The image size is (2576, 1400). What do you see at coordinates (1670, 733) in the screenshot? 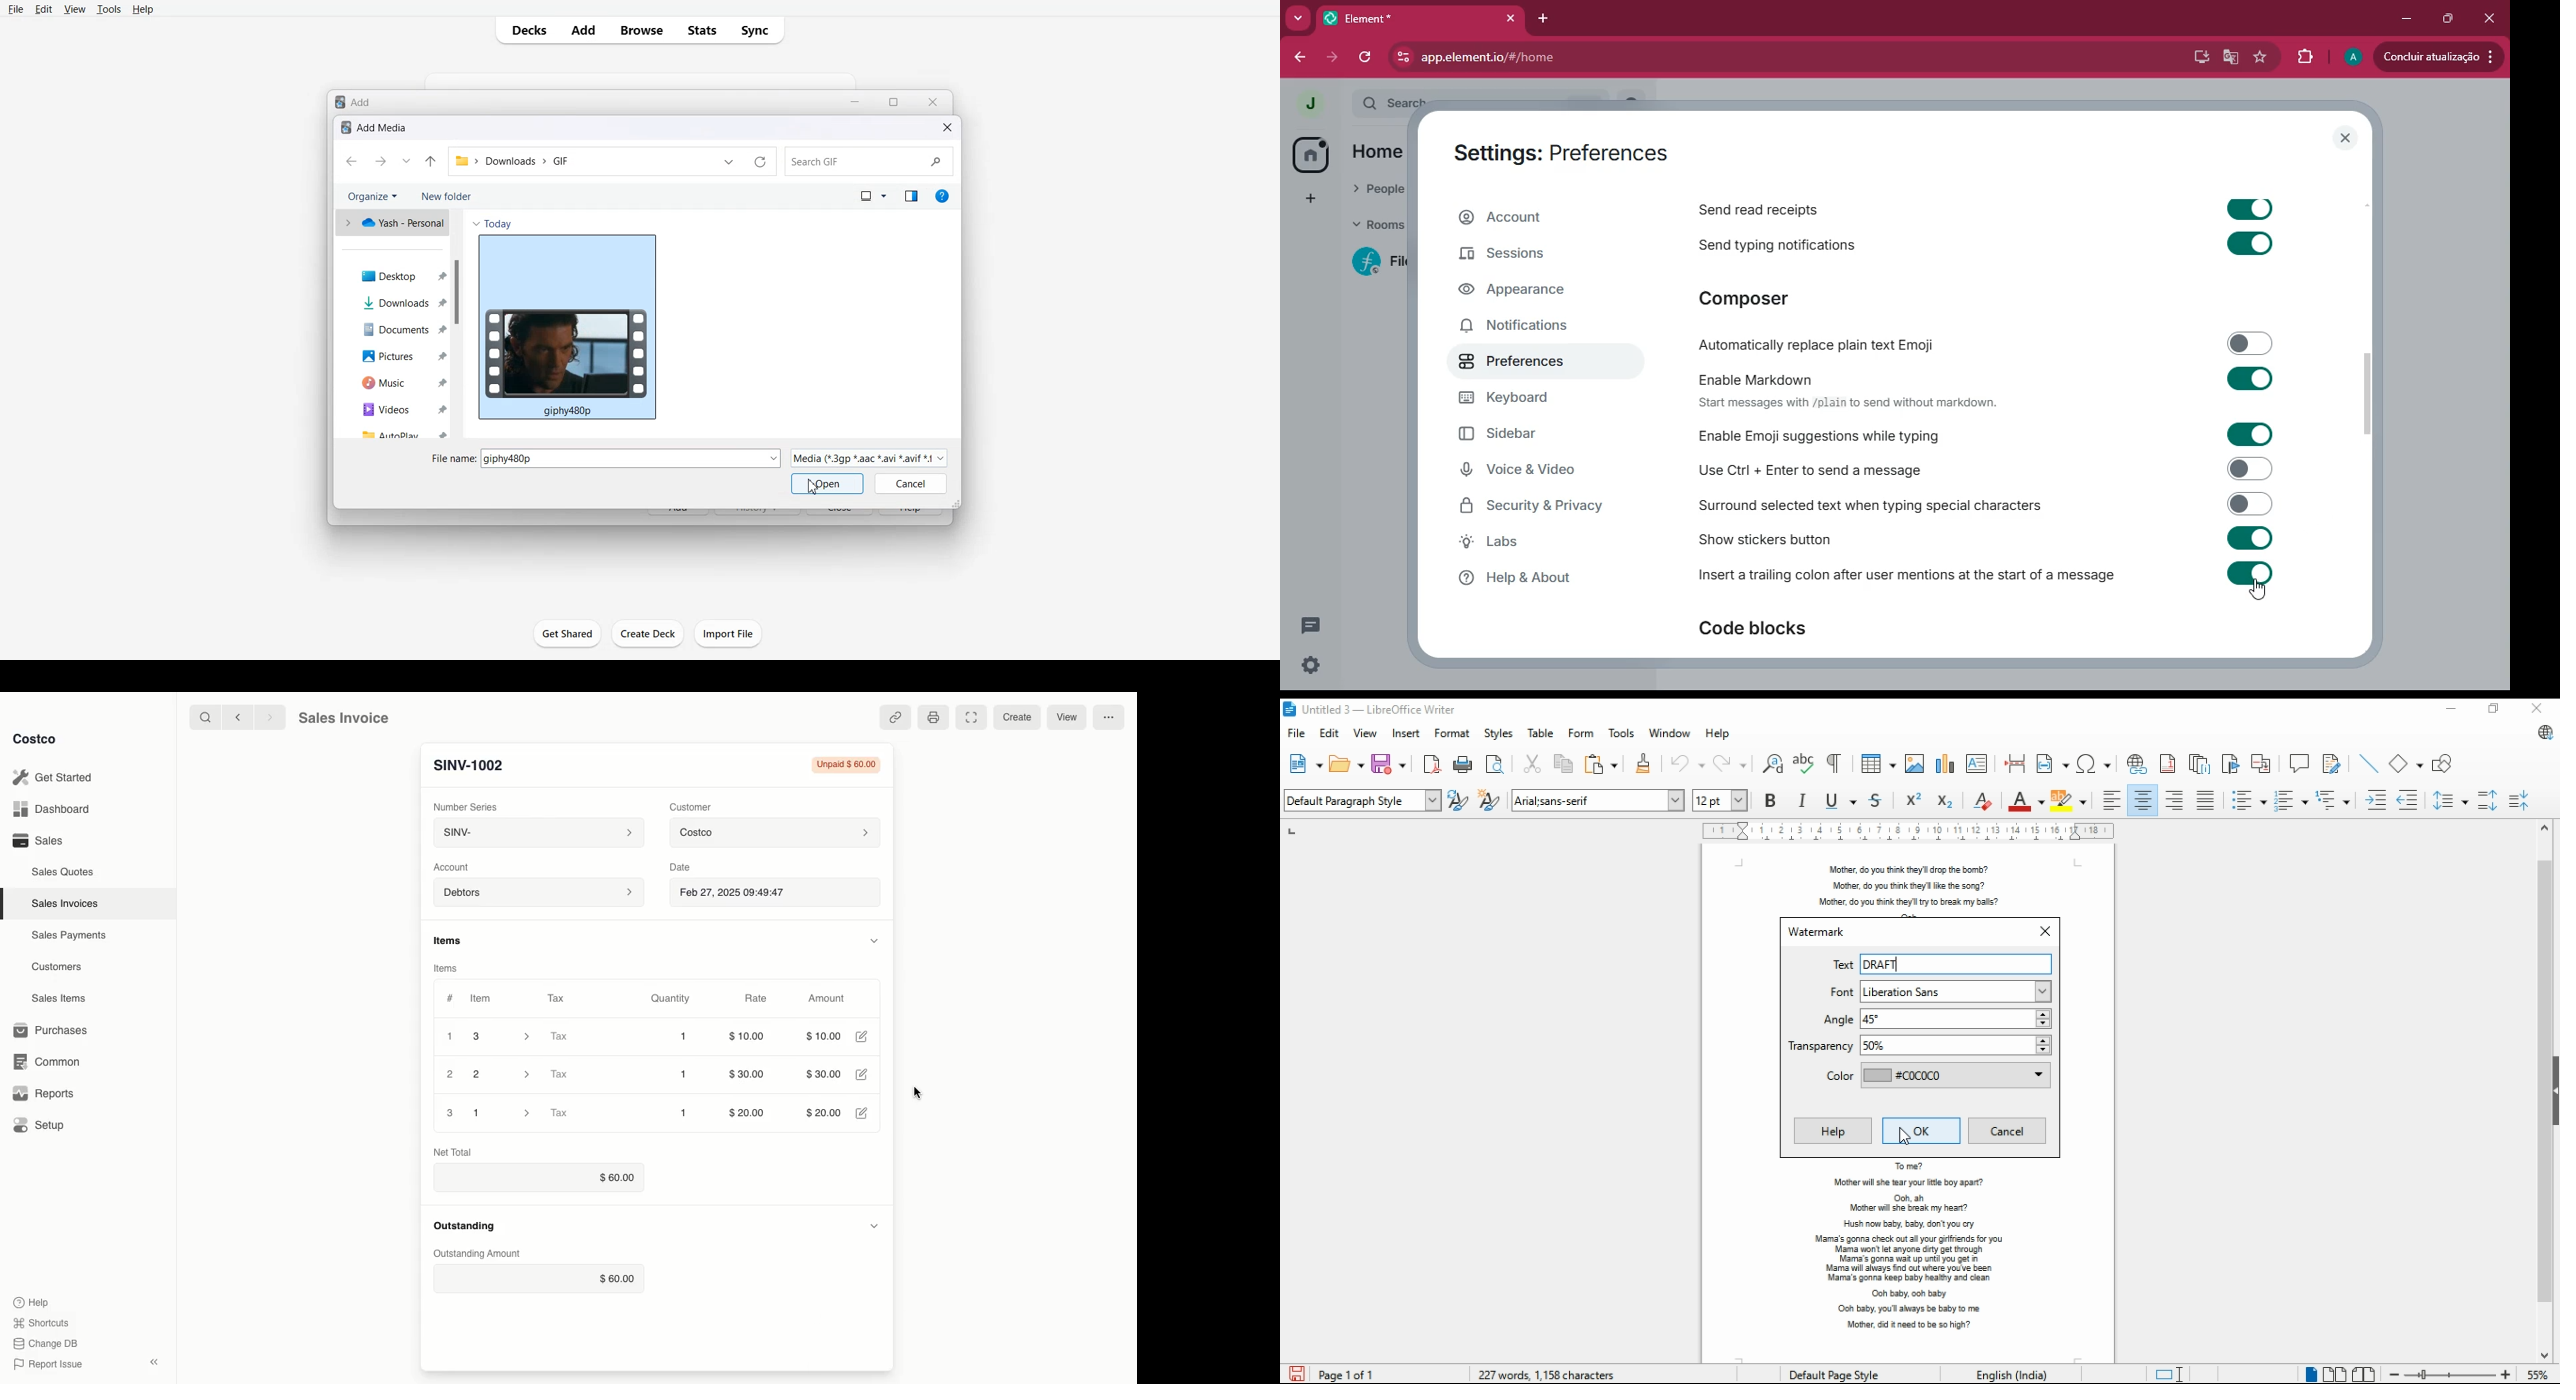
I see `window` at bounding box center [1670, 733].